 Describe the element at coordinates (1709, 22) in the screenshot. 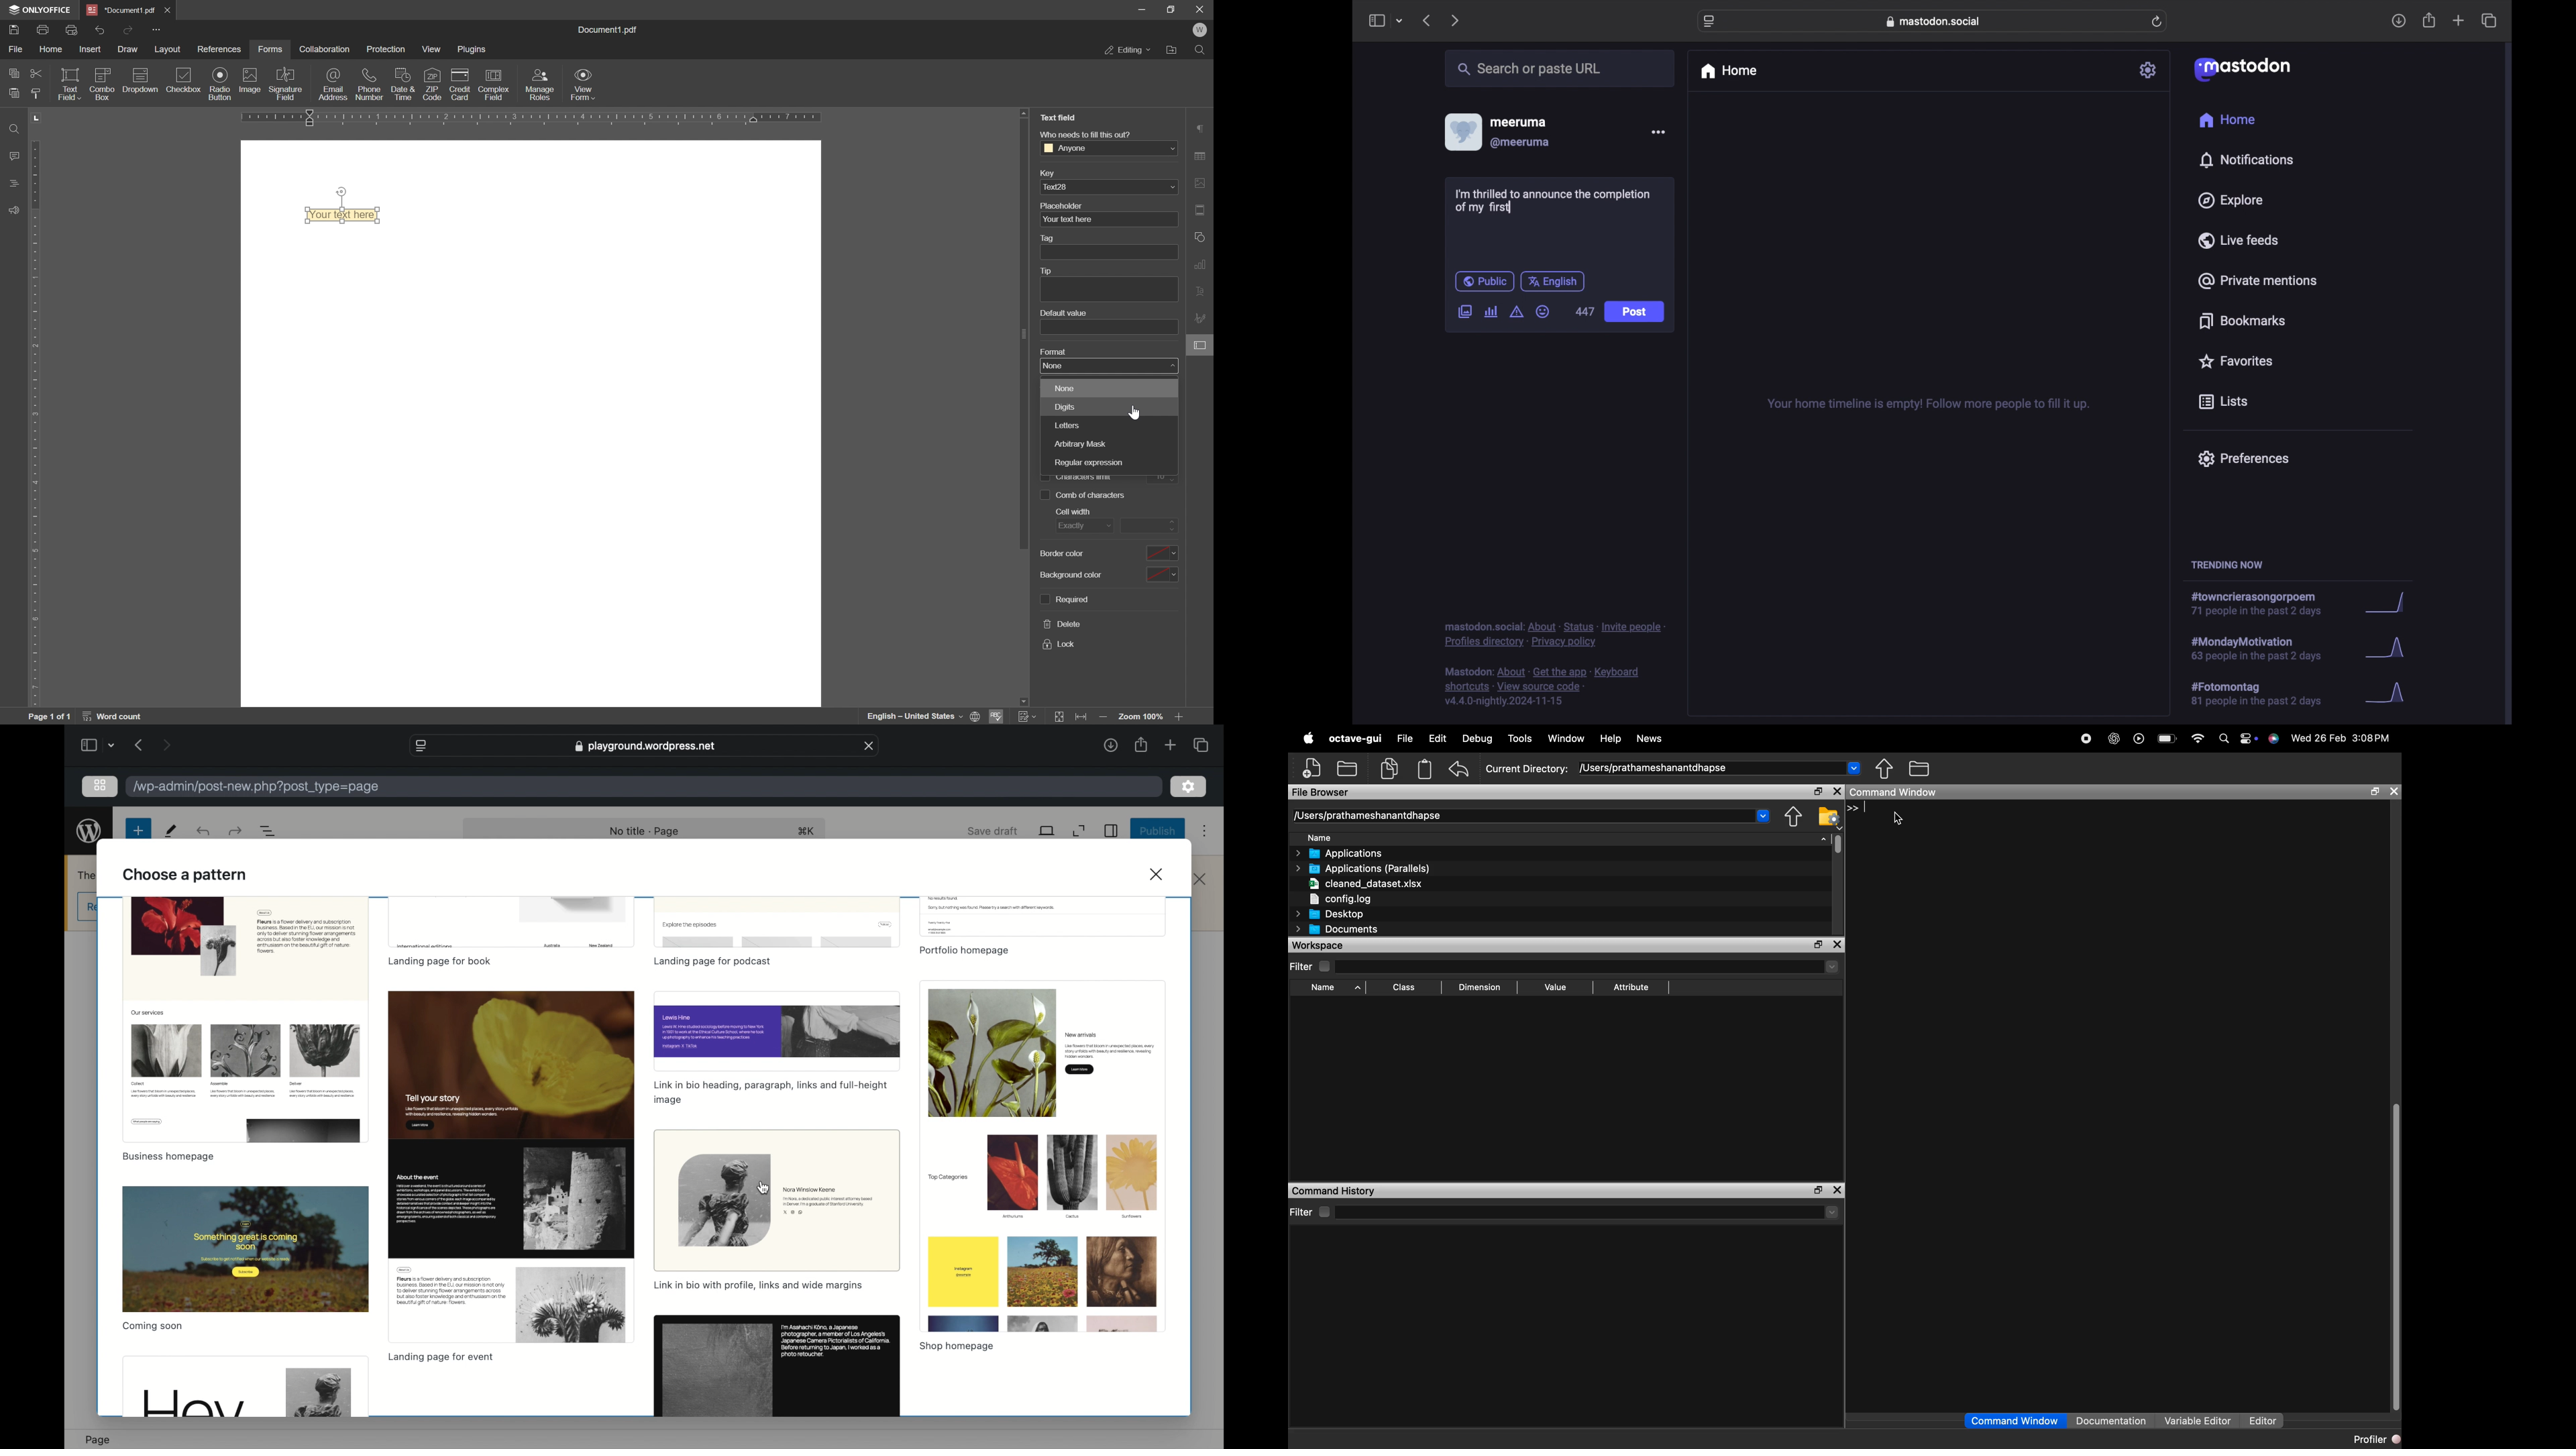

I see `website settings` at that location.